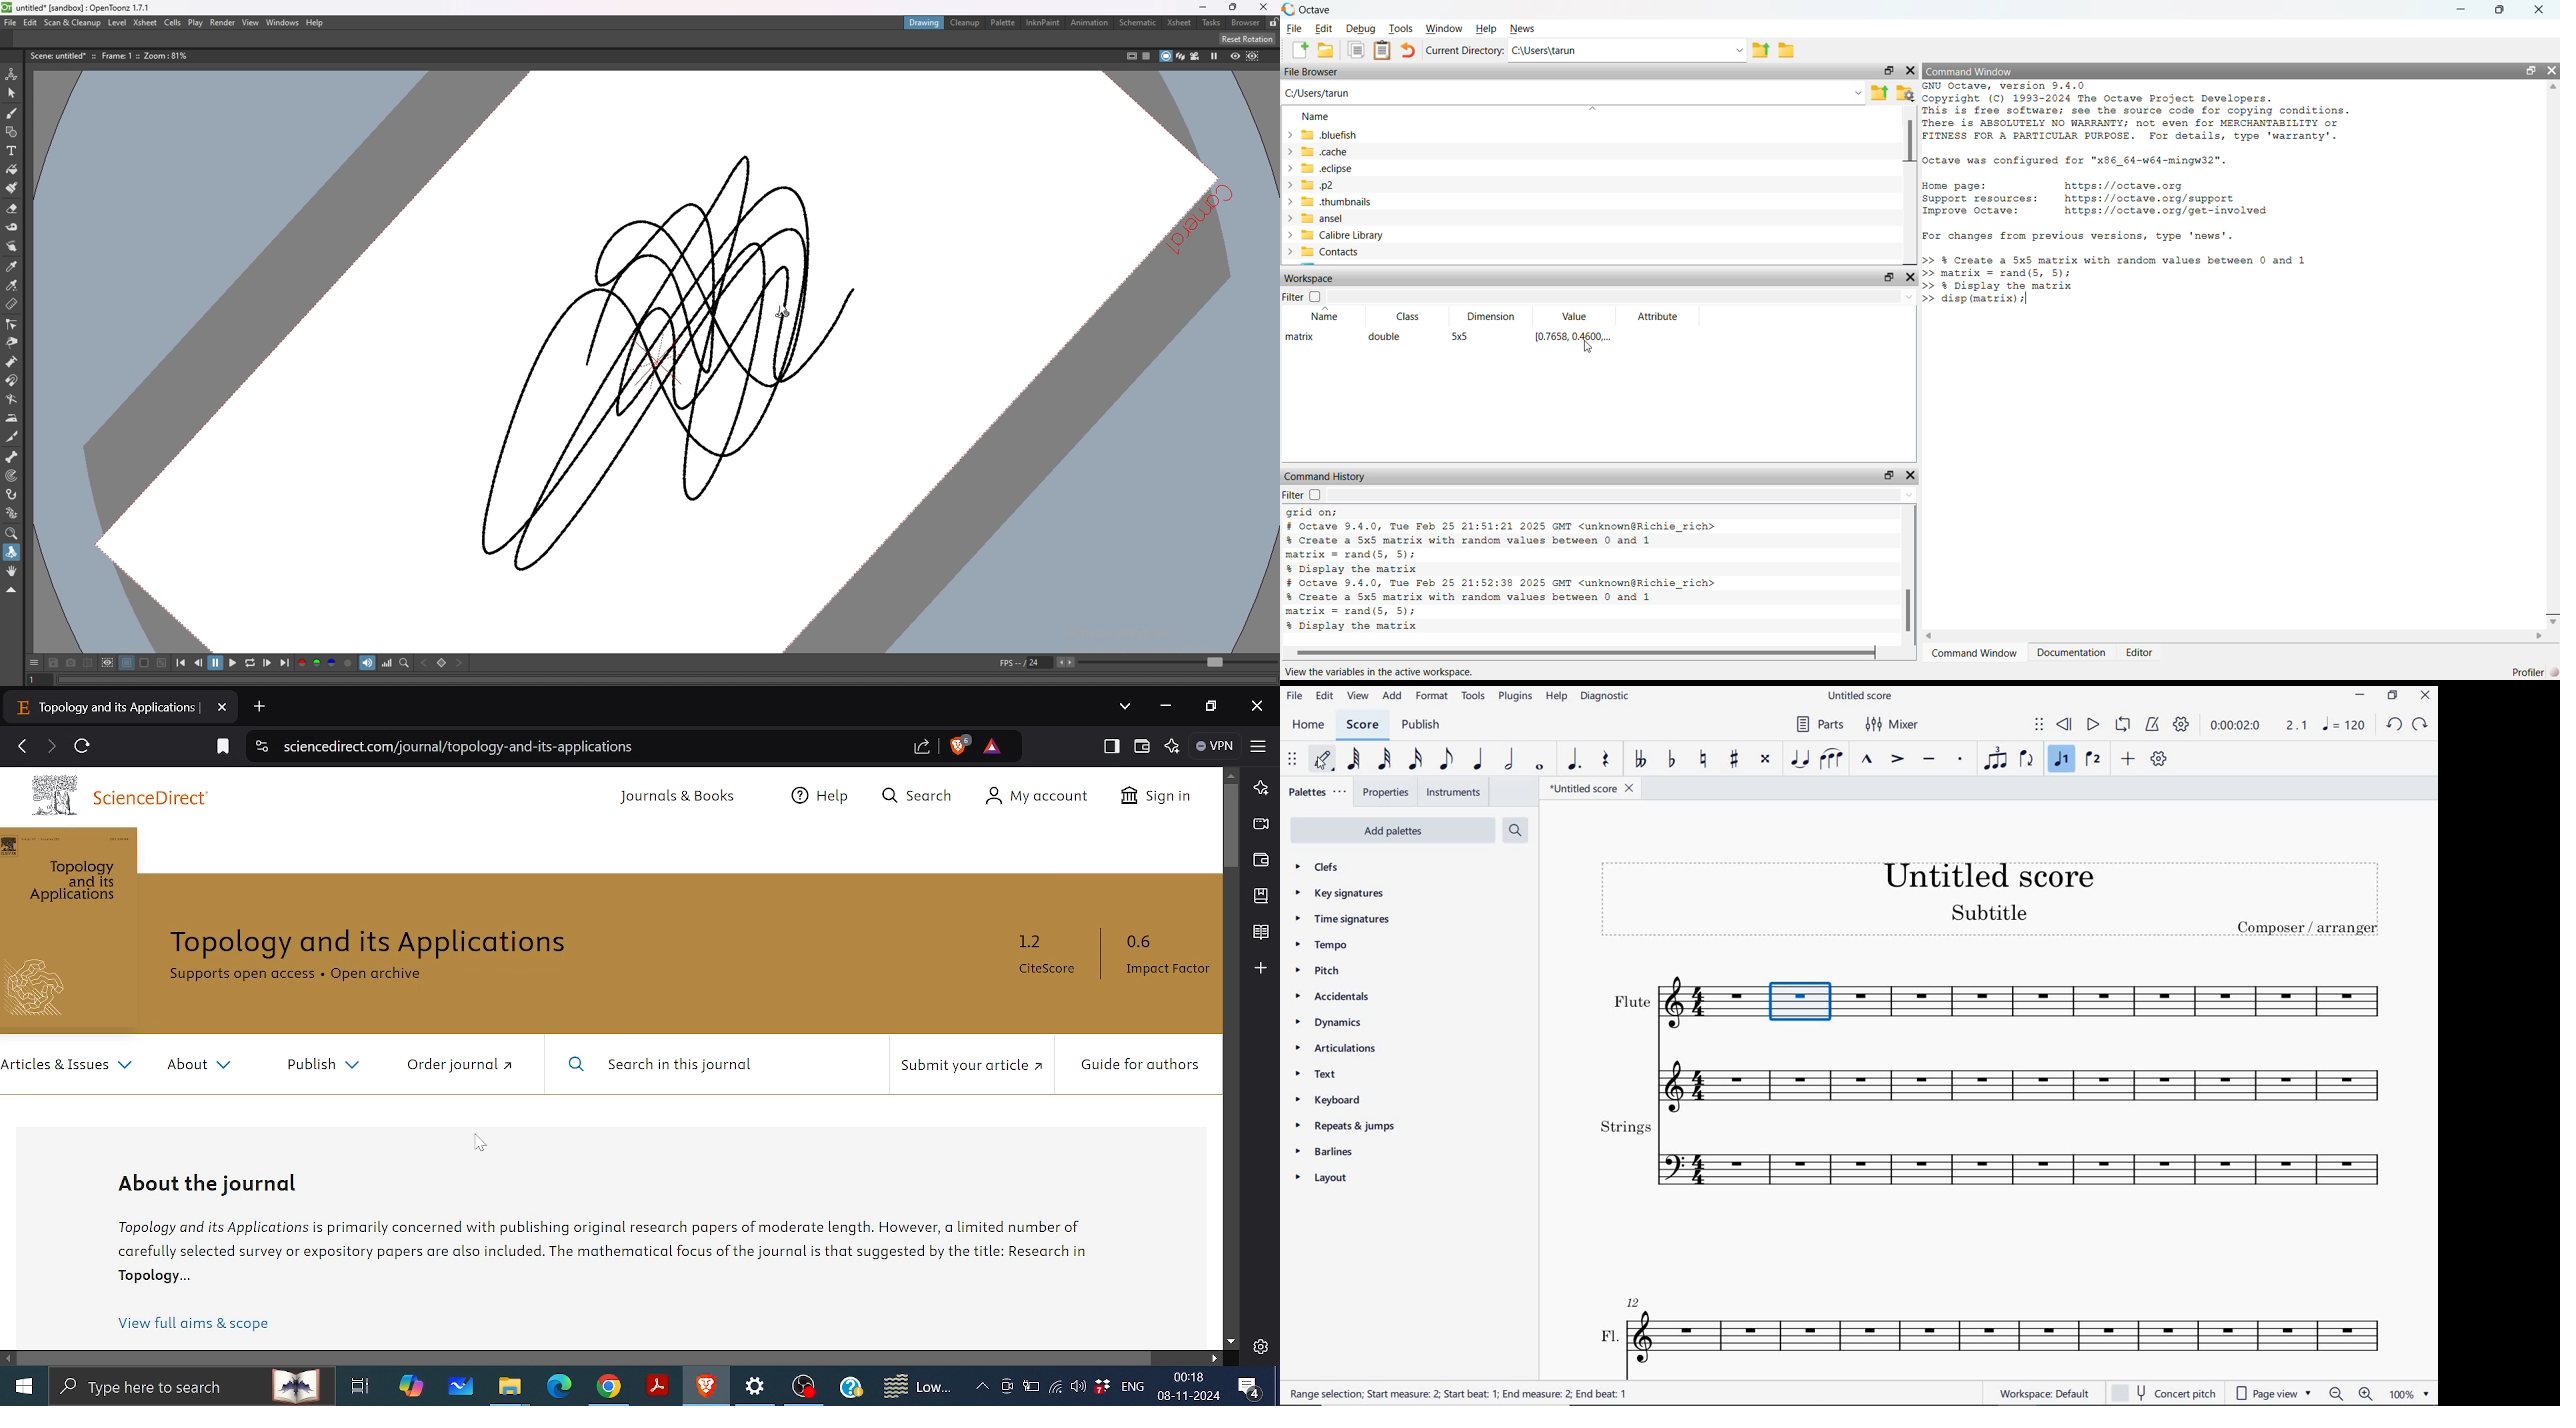 Image resolution: width=2576 pixels, height=1428 pixels. I want to click on 00:17 08-11-2024, so click(1188, 1386).